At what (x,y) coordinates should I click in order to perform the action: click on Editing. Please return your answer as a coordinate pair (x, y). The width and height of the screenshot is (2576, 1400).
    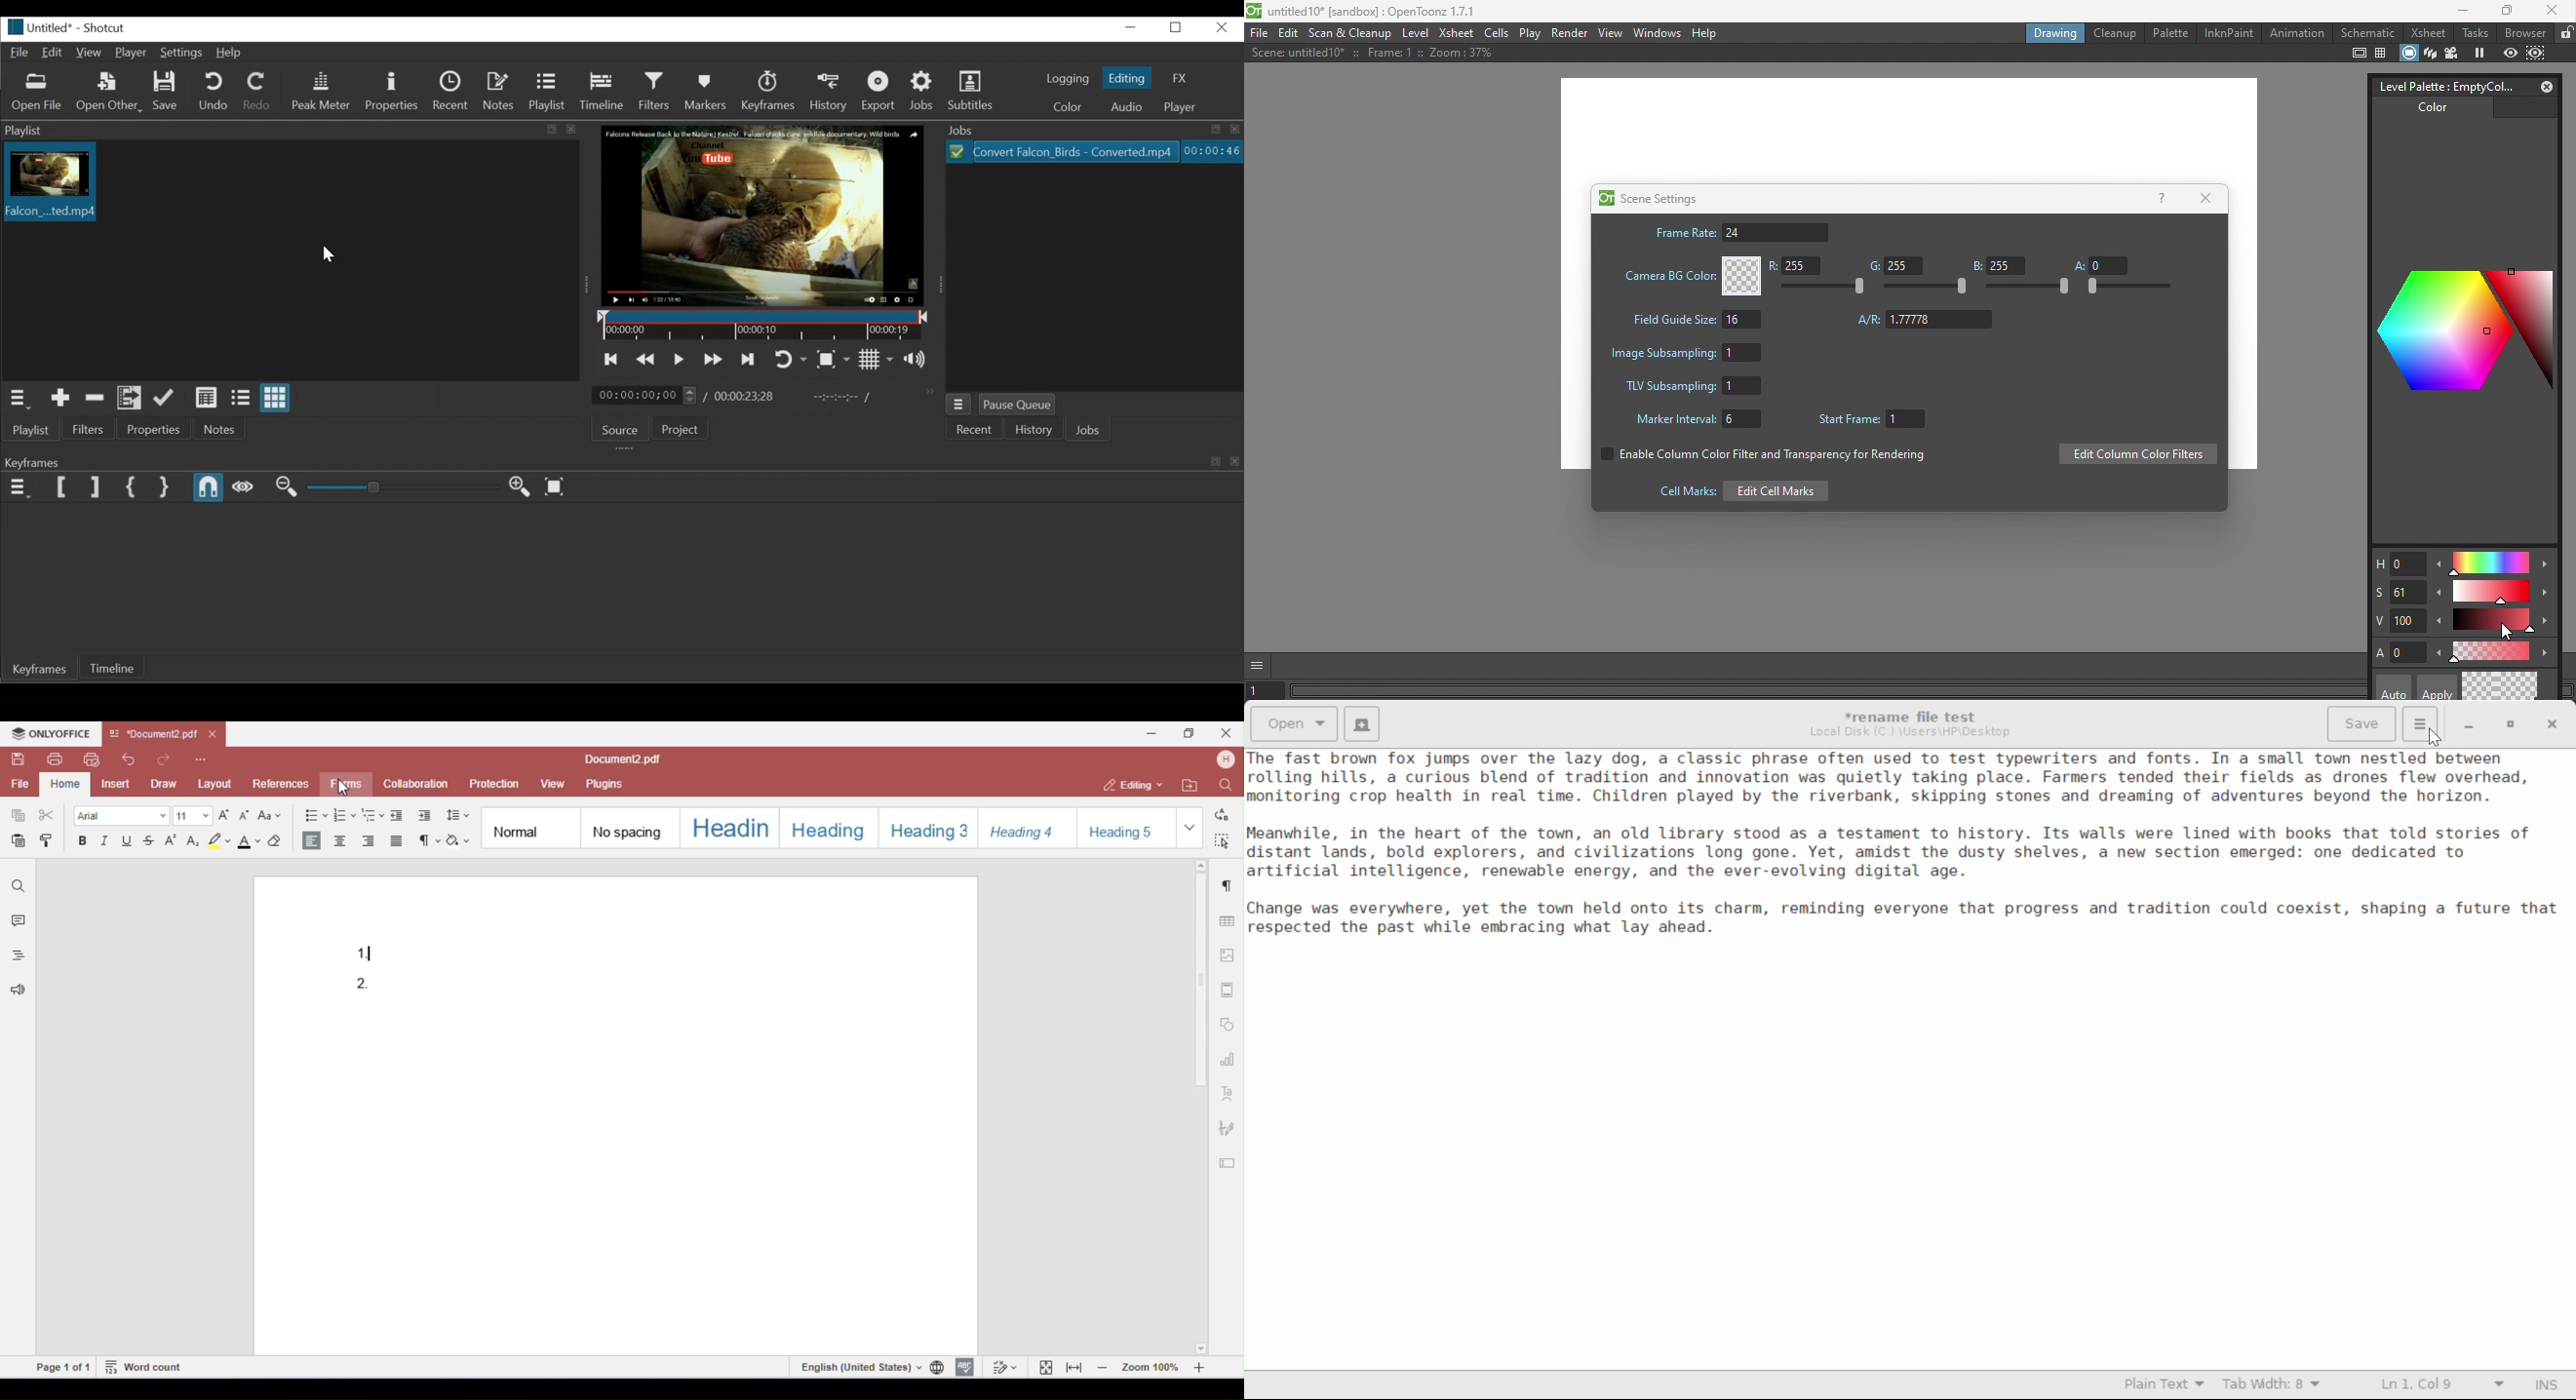
    Looking at the image, I should click on (1127, 76).